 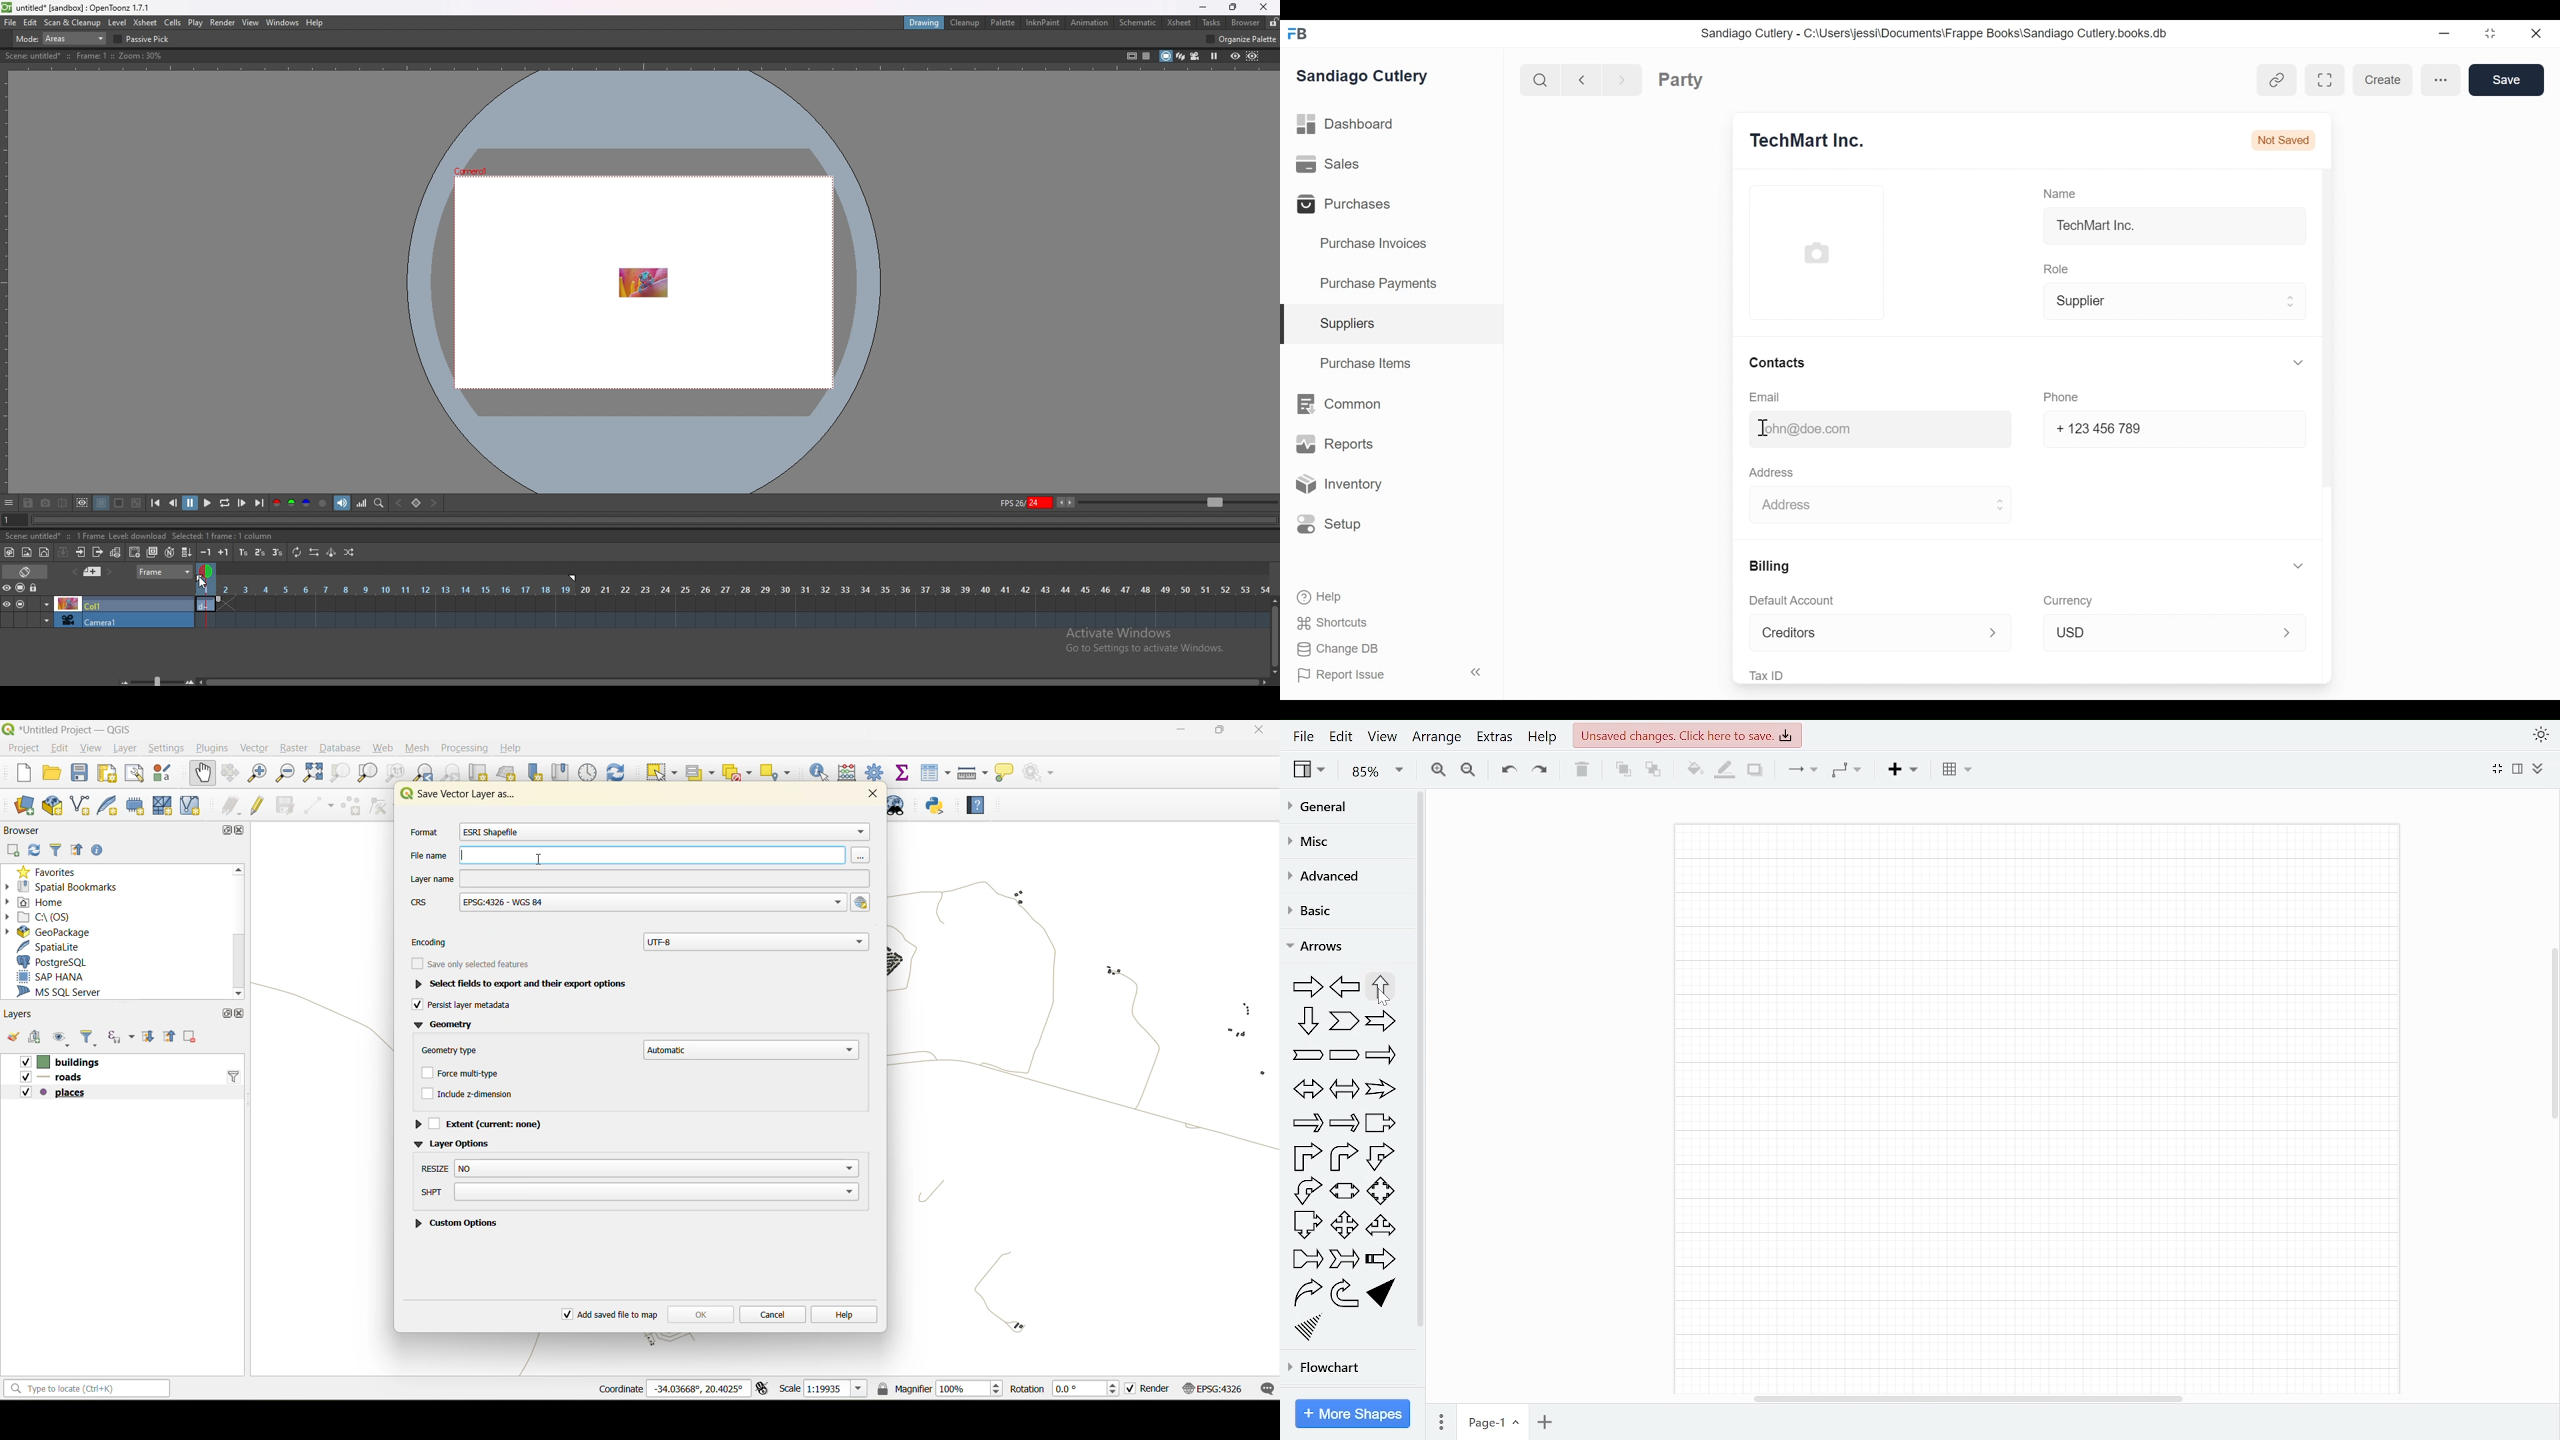 What do you see at coordinates (2099, 229) in the screenshot?
I see `TechMart Inc.` at bounding box center [2099, 229].